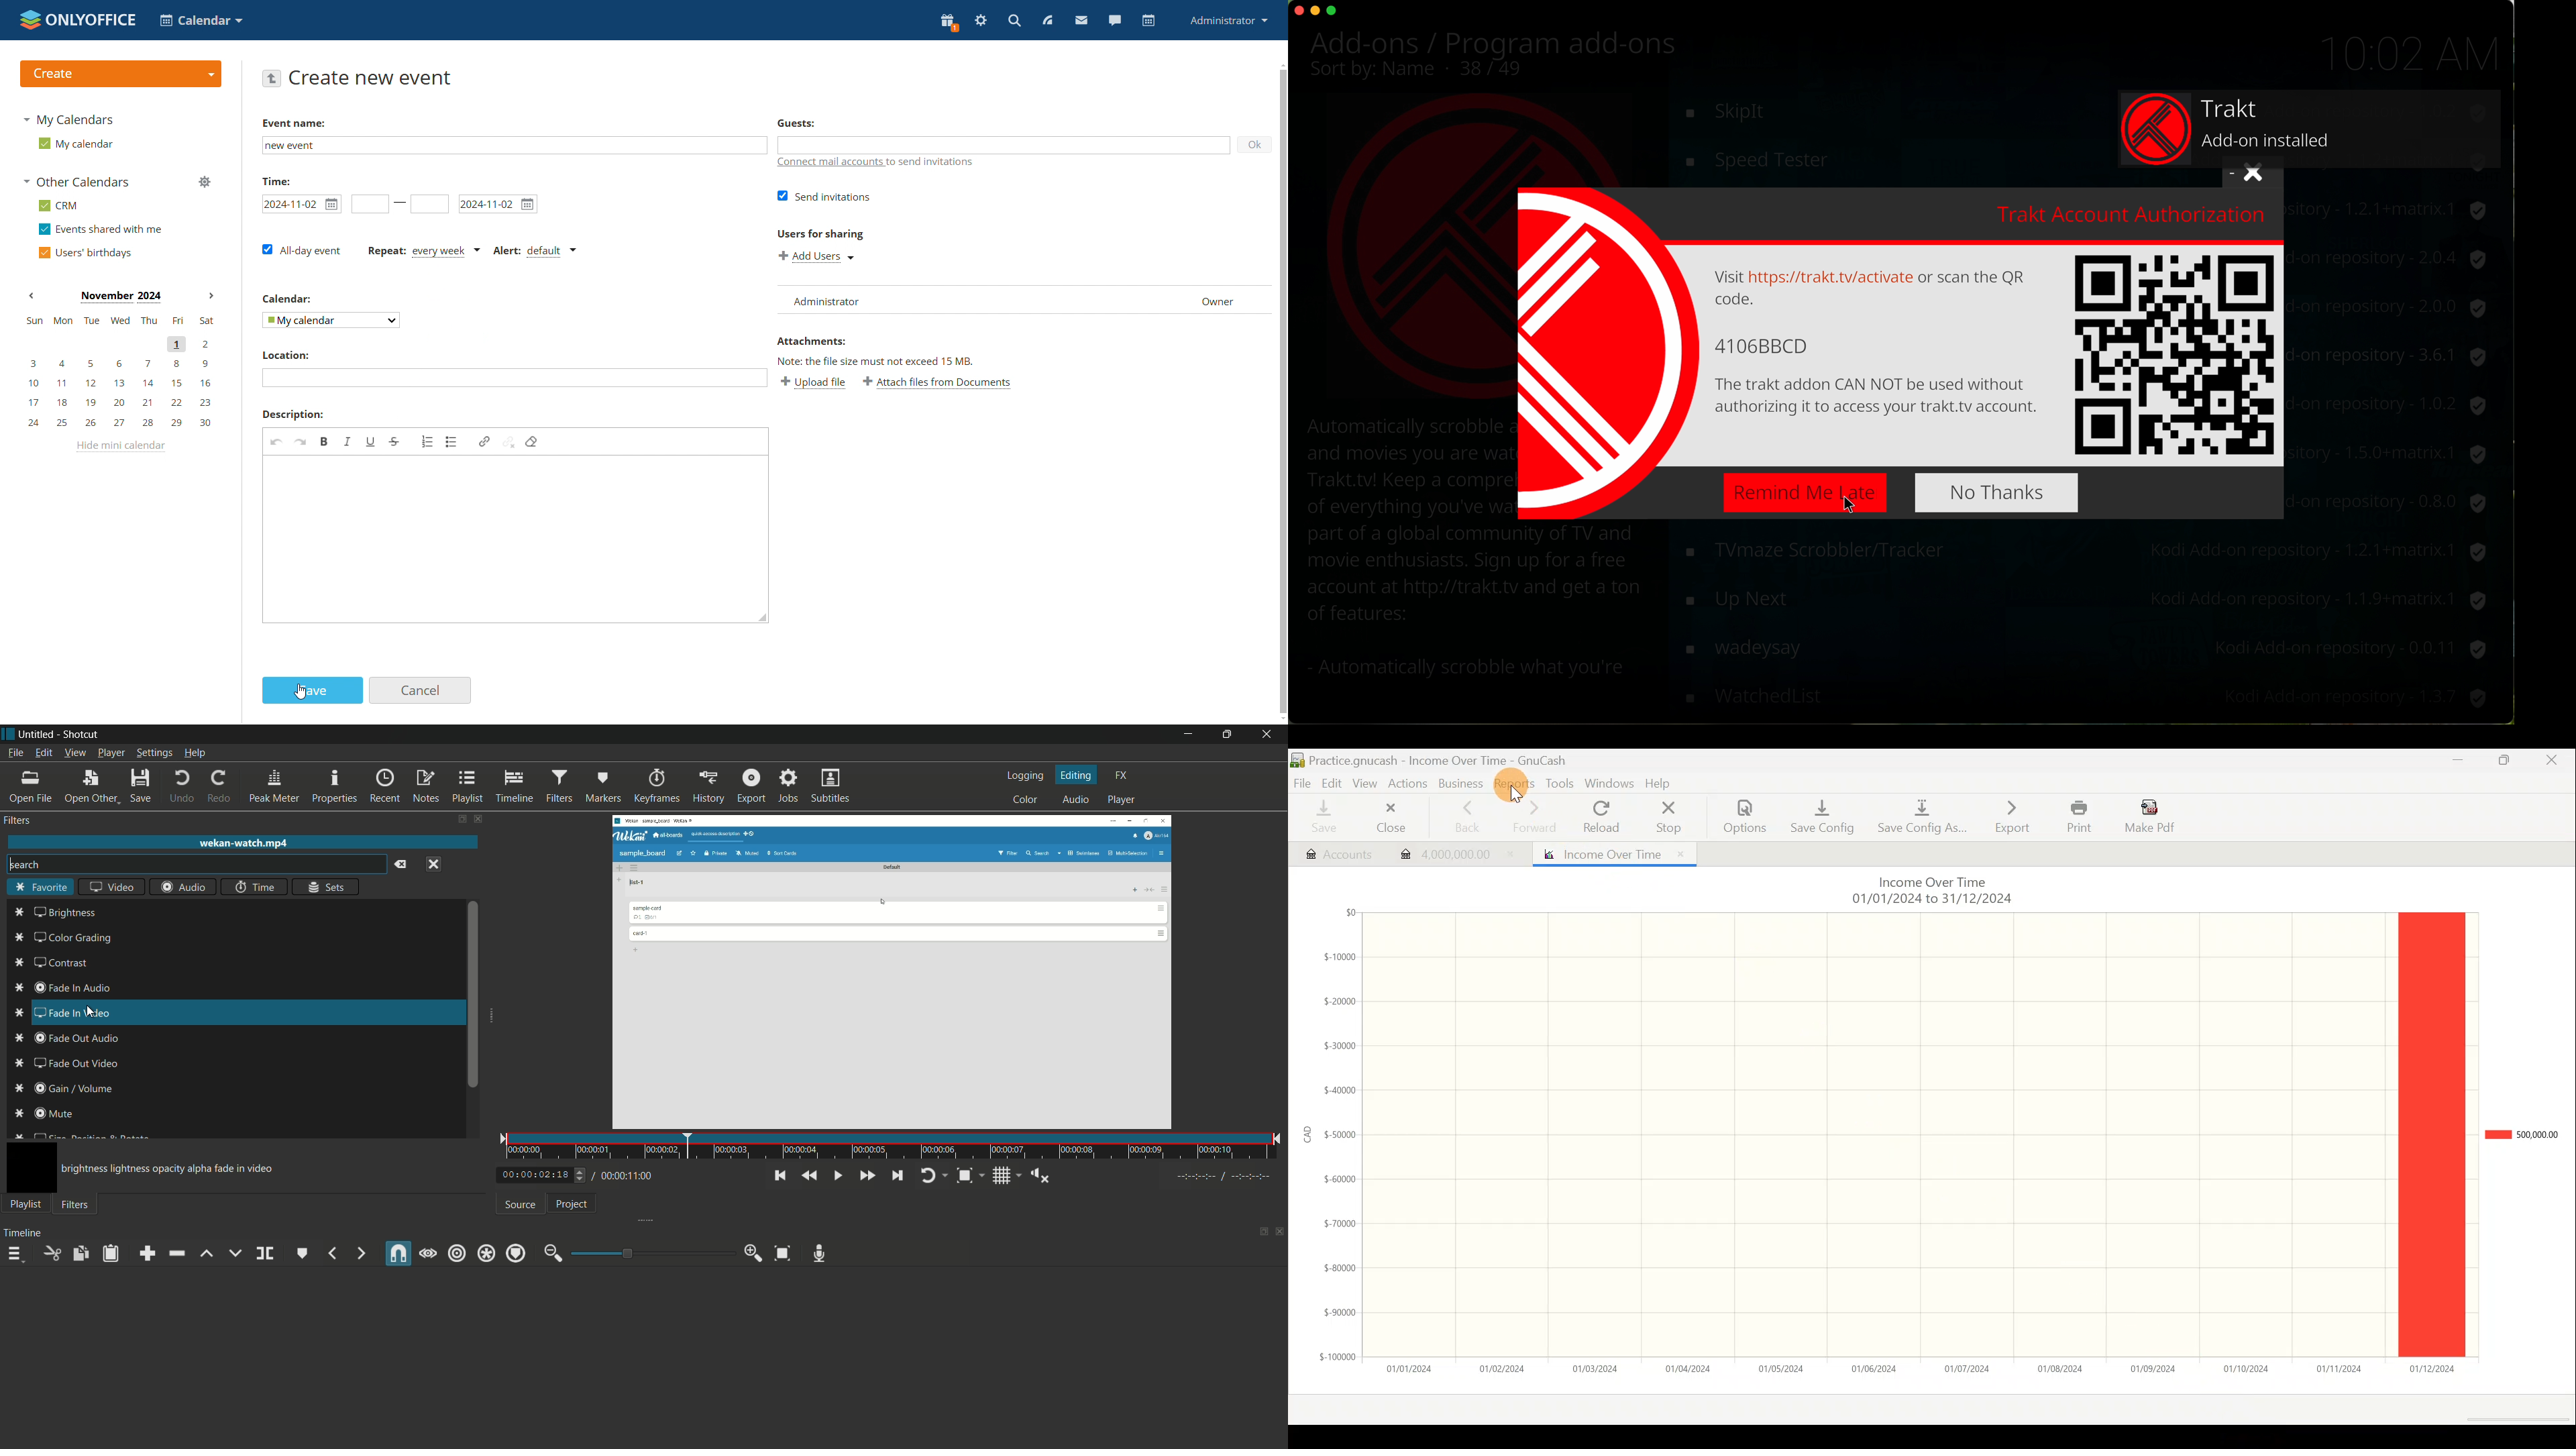 Image resolution: width=2576 pixels, height=1456 pixels. What do you see at coordinates (558, 786) in the screenshot?
I see `filters` at bounding box center [558, 786].